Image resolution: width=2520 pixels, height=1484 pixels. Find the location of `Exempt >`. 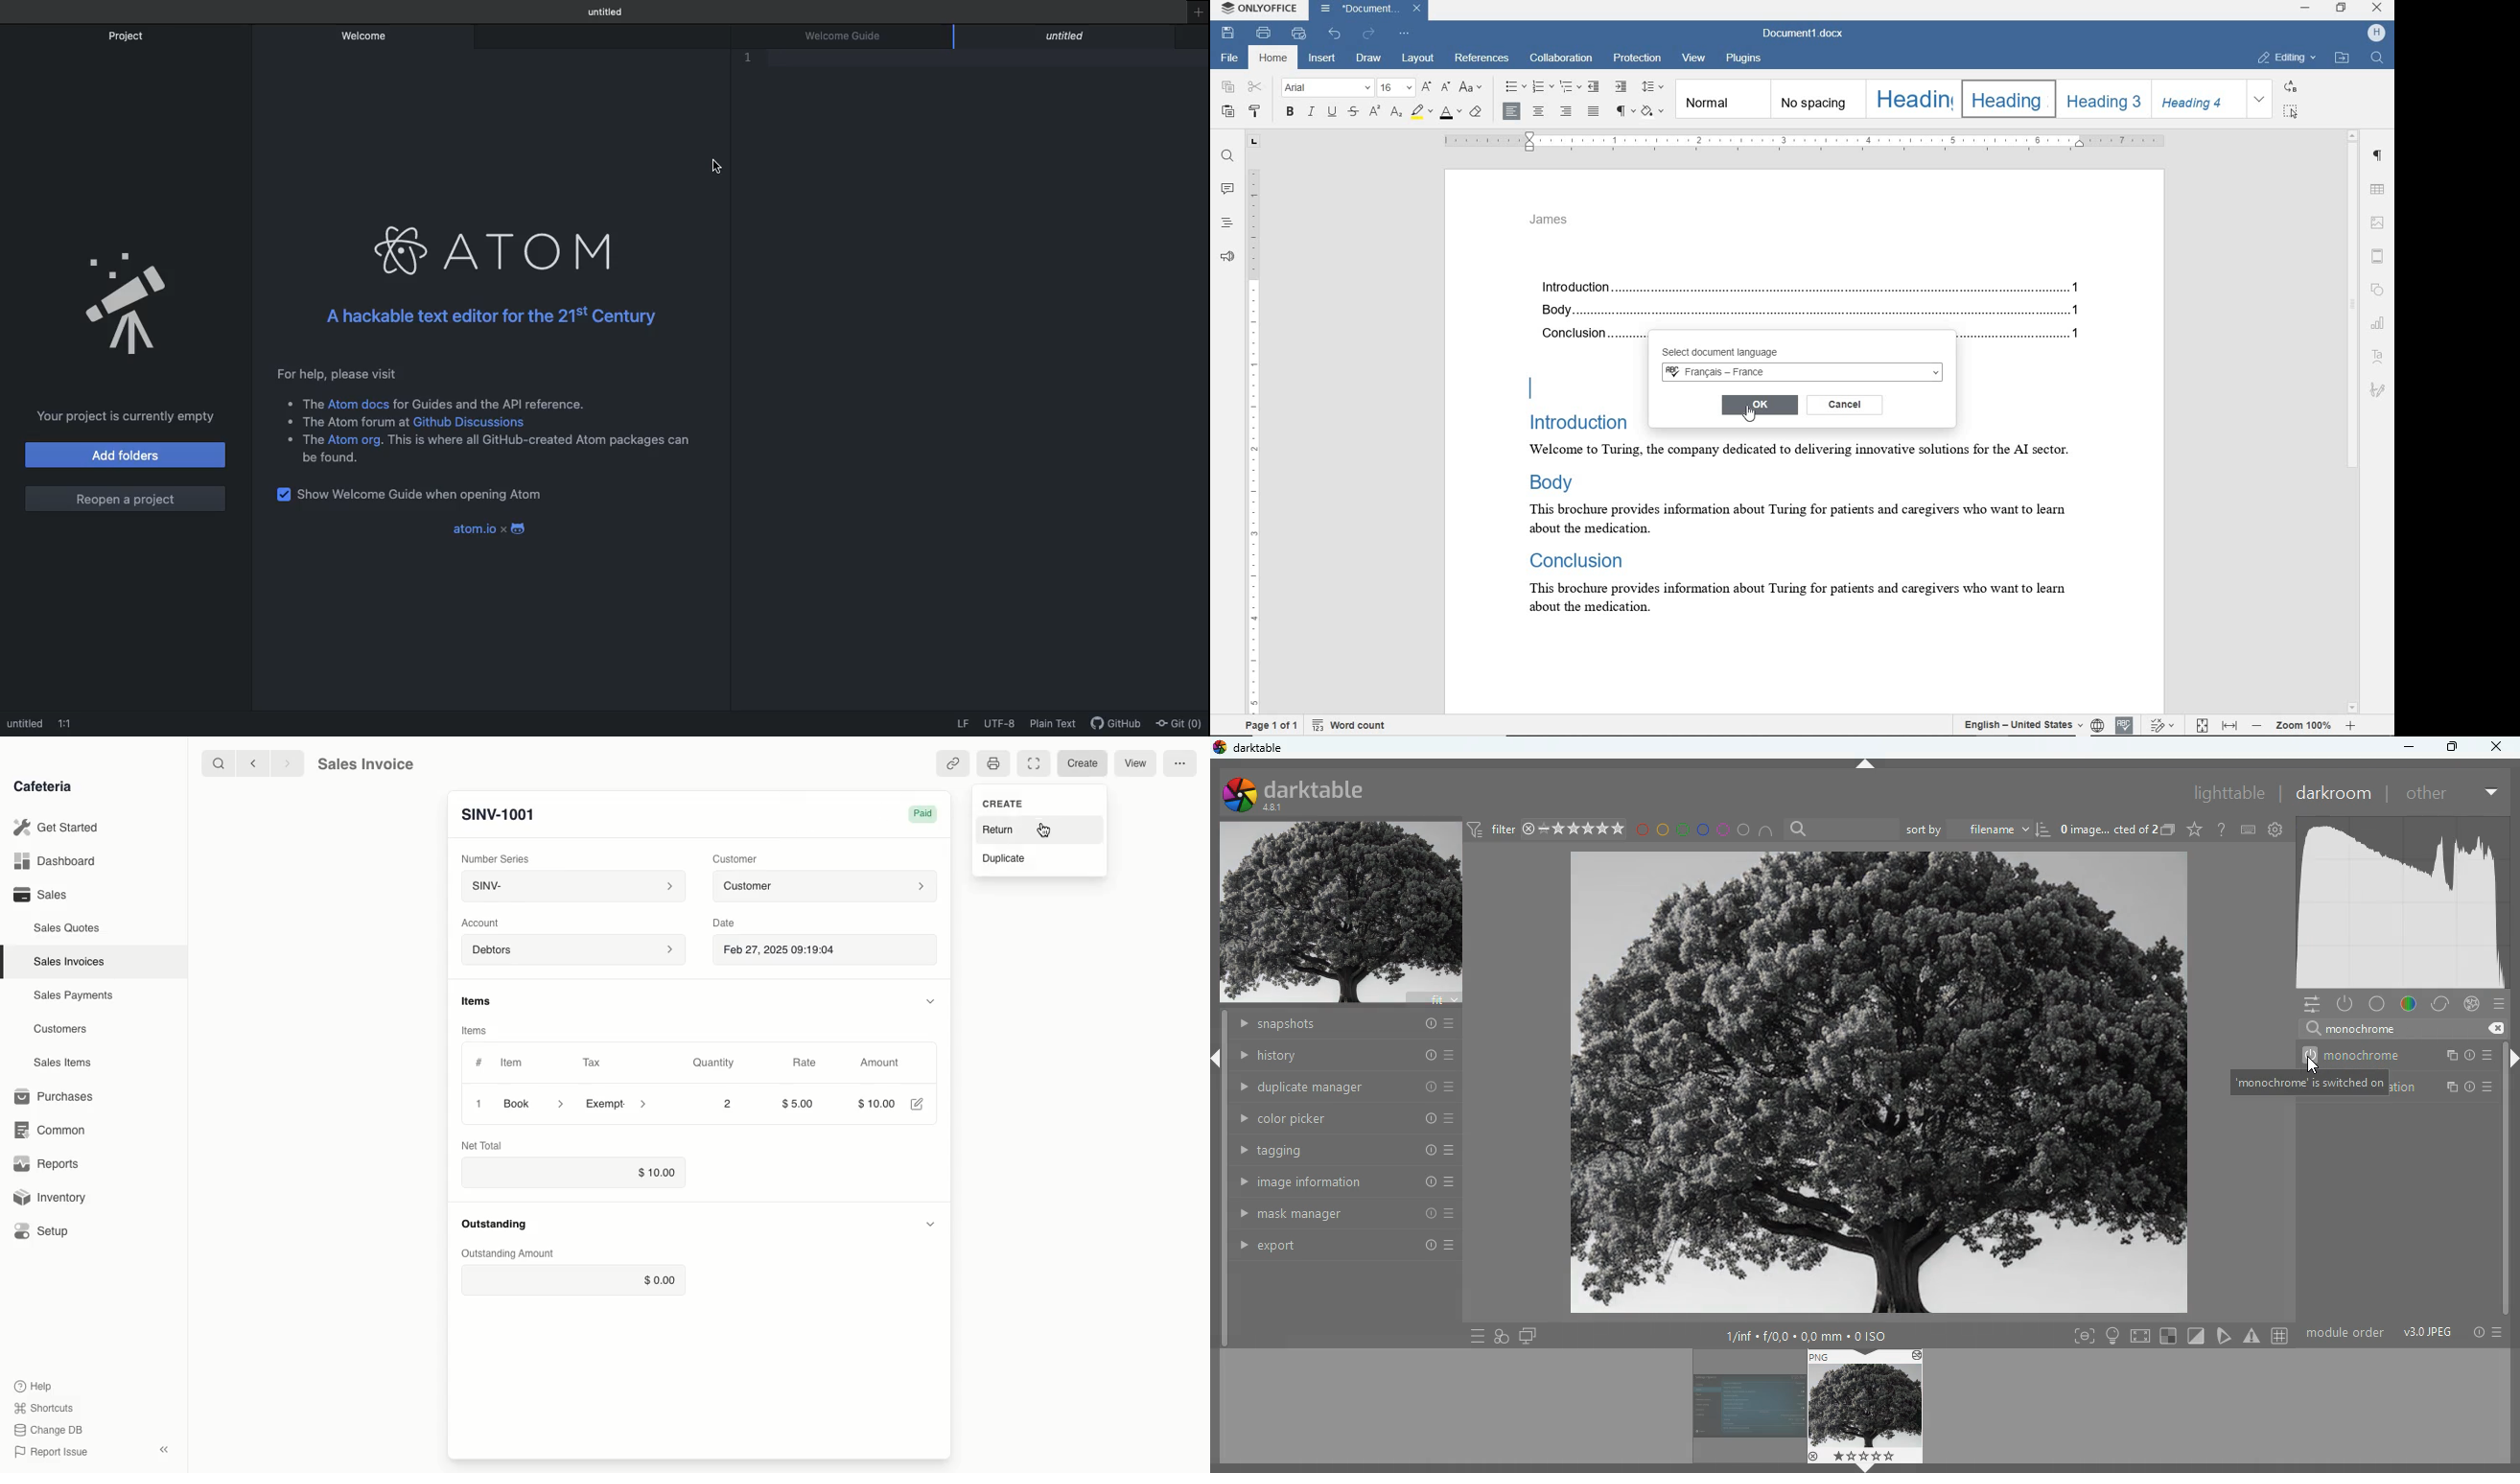

Exempt > is located at coordinates (618, 1105).